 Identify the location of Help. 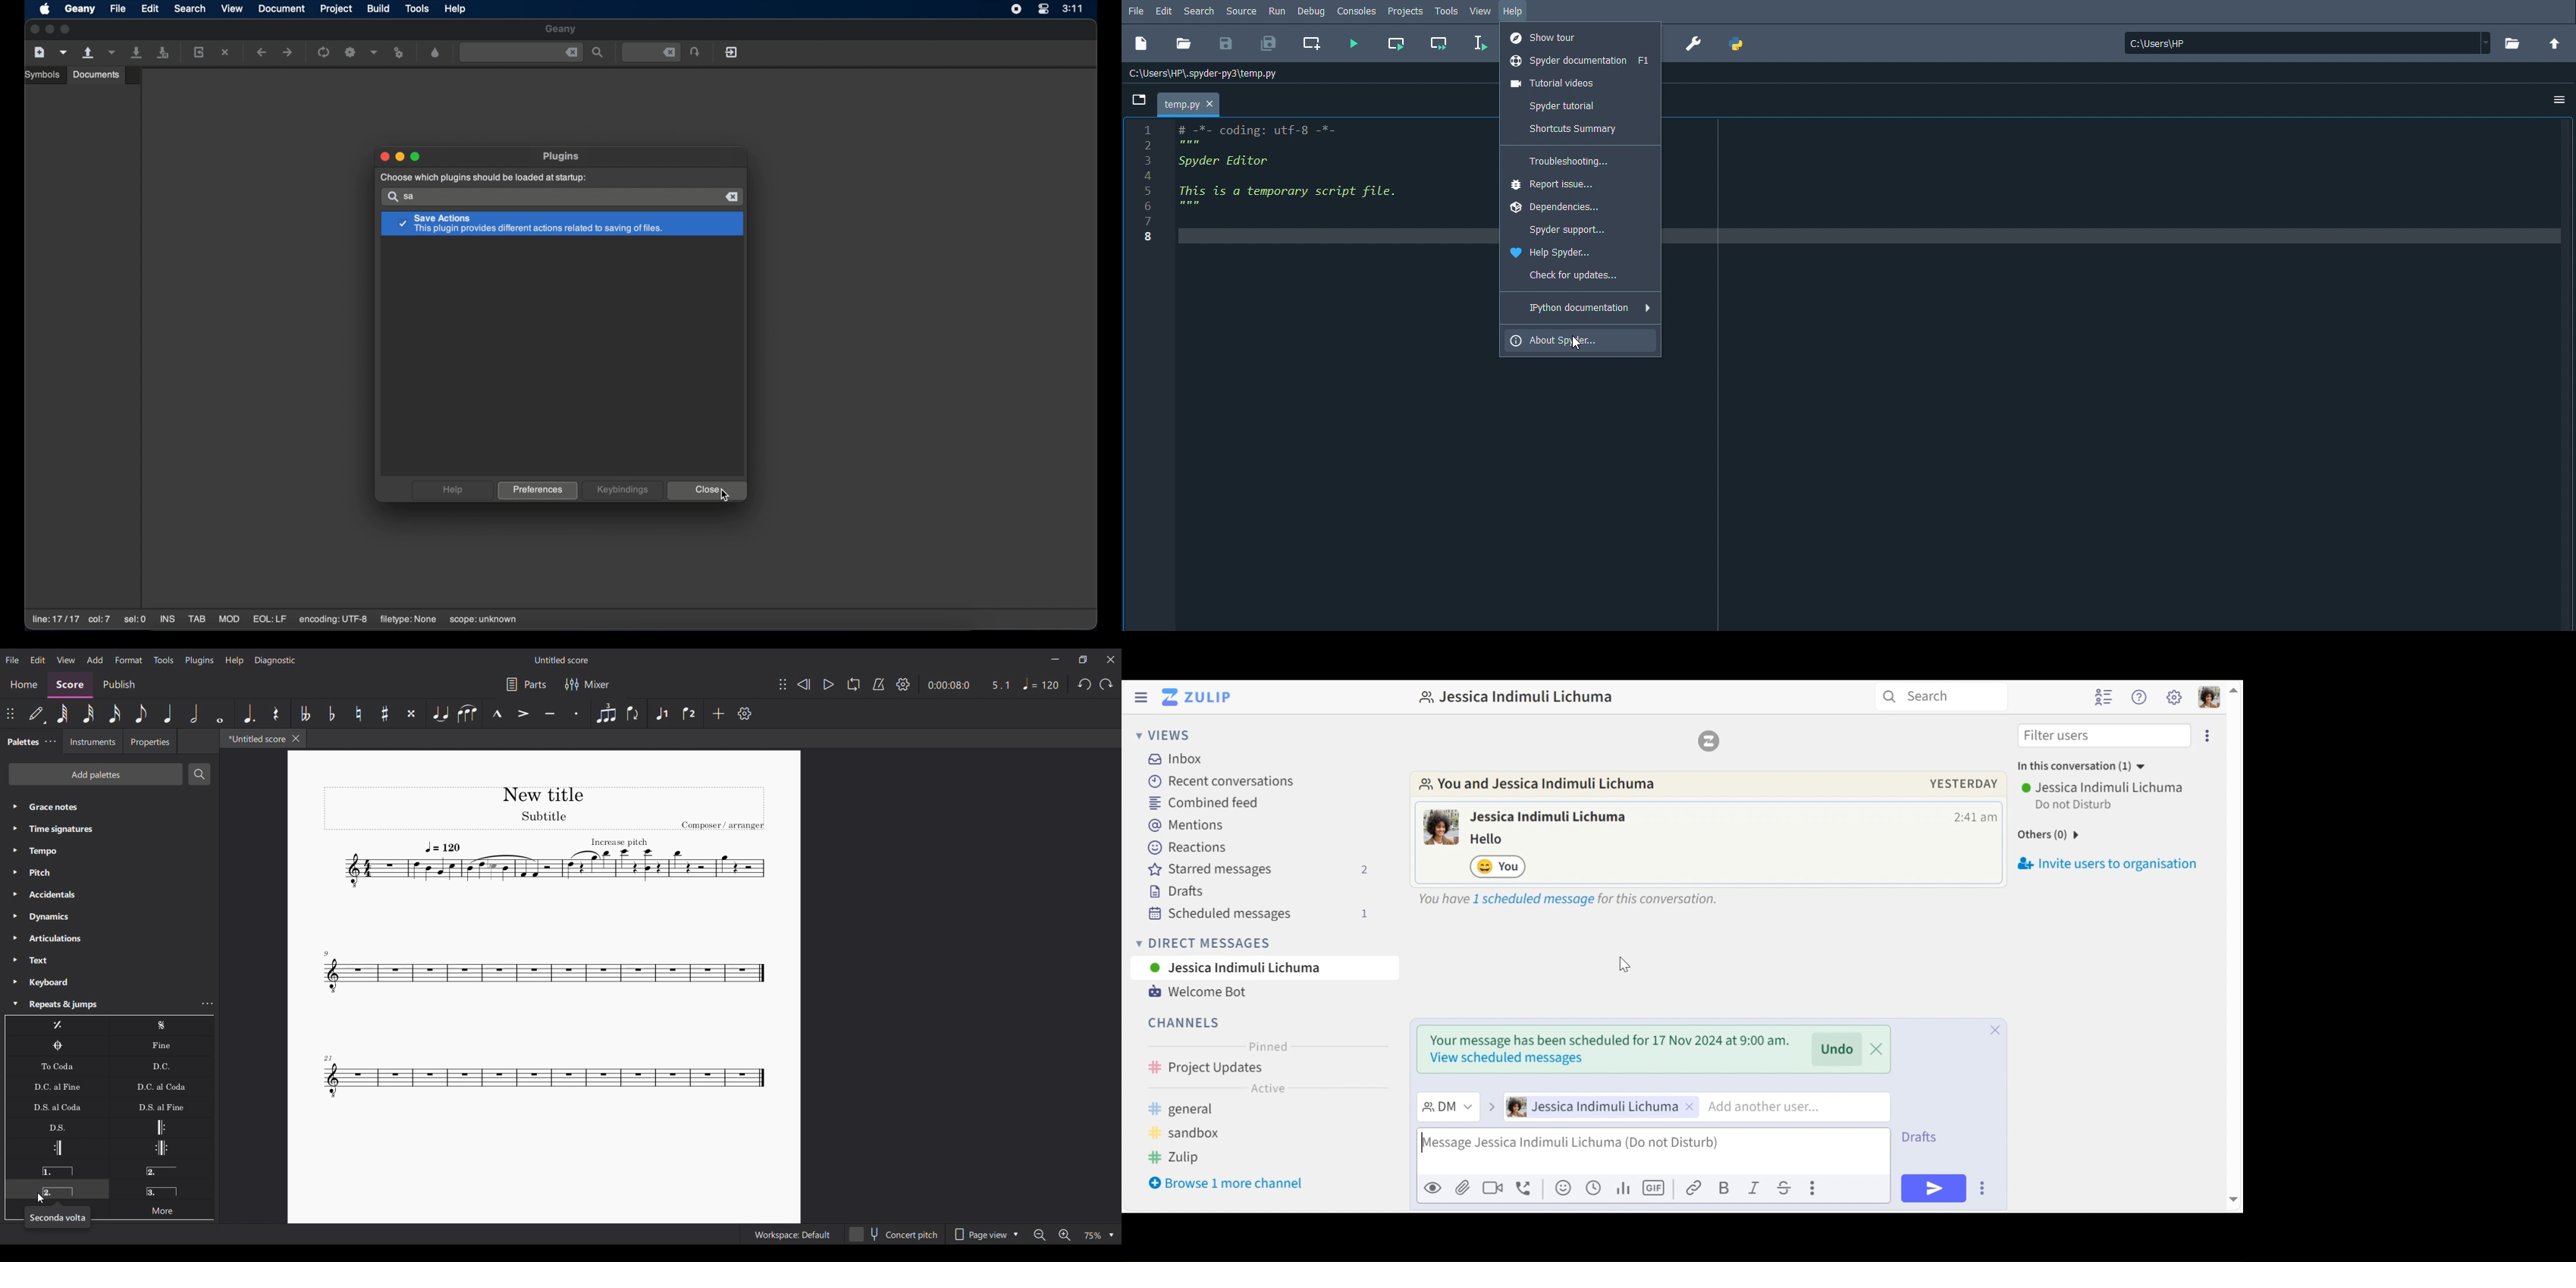
(1514, 12).